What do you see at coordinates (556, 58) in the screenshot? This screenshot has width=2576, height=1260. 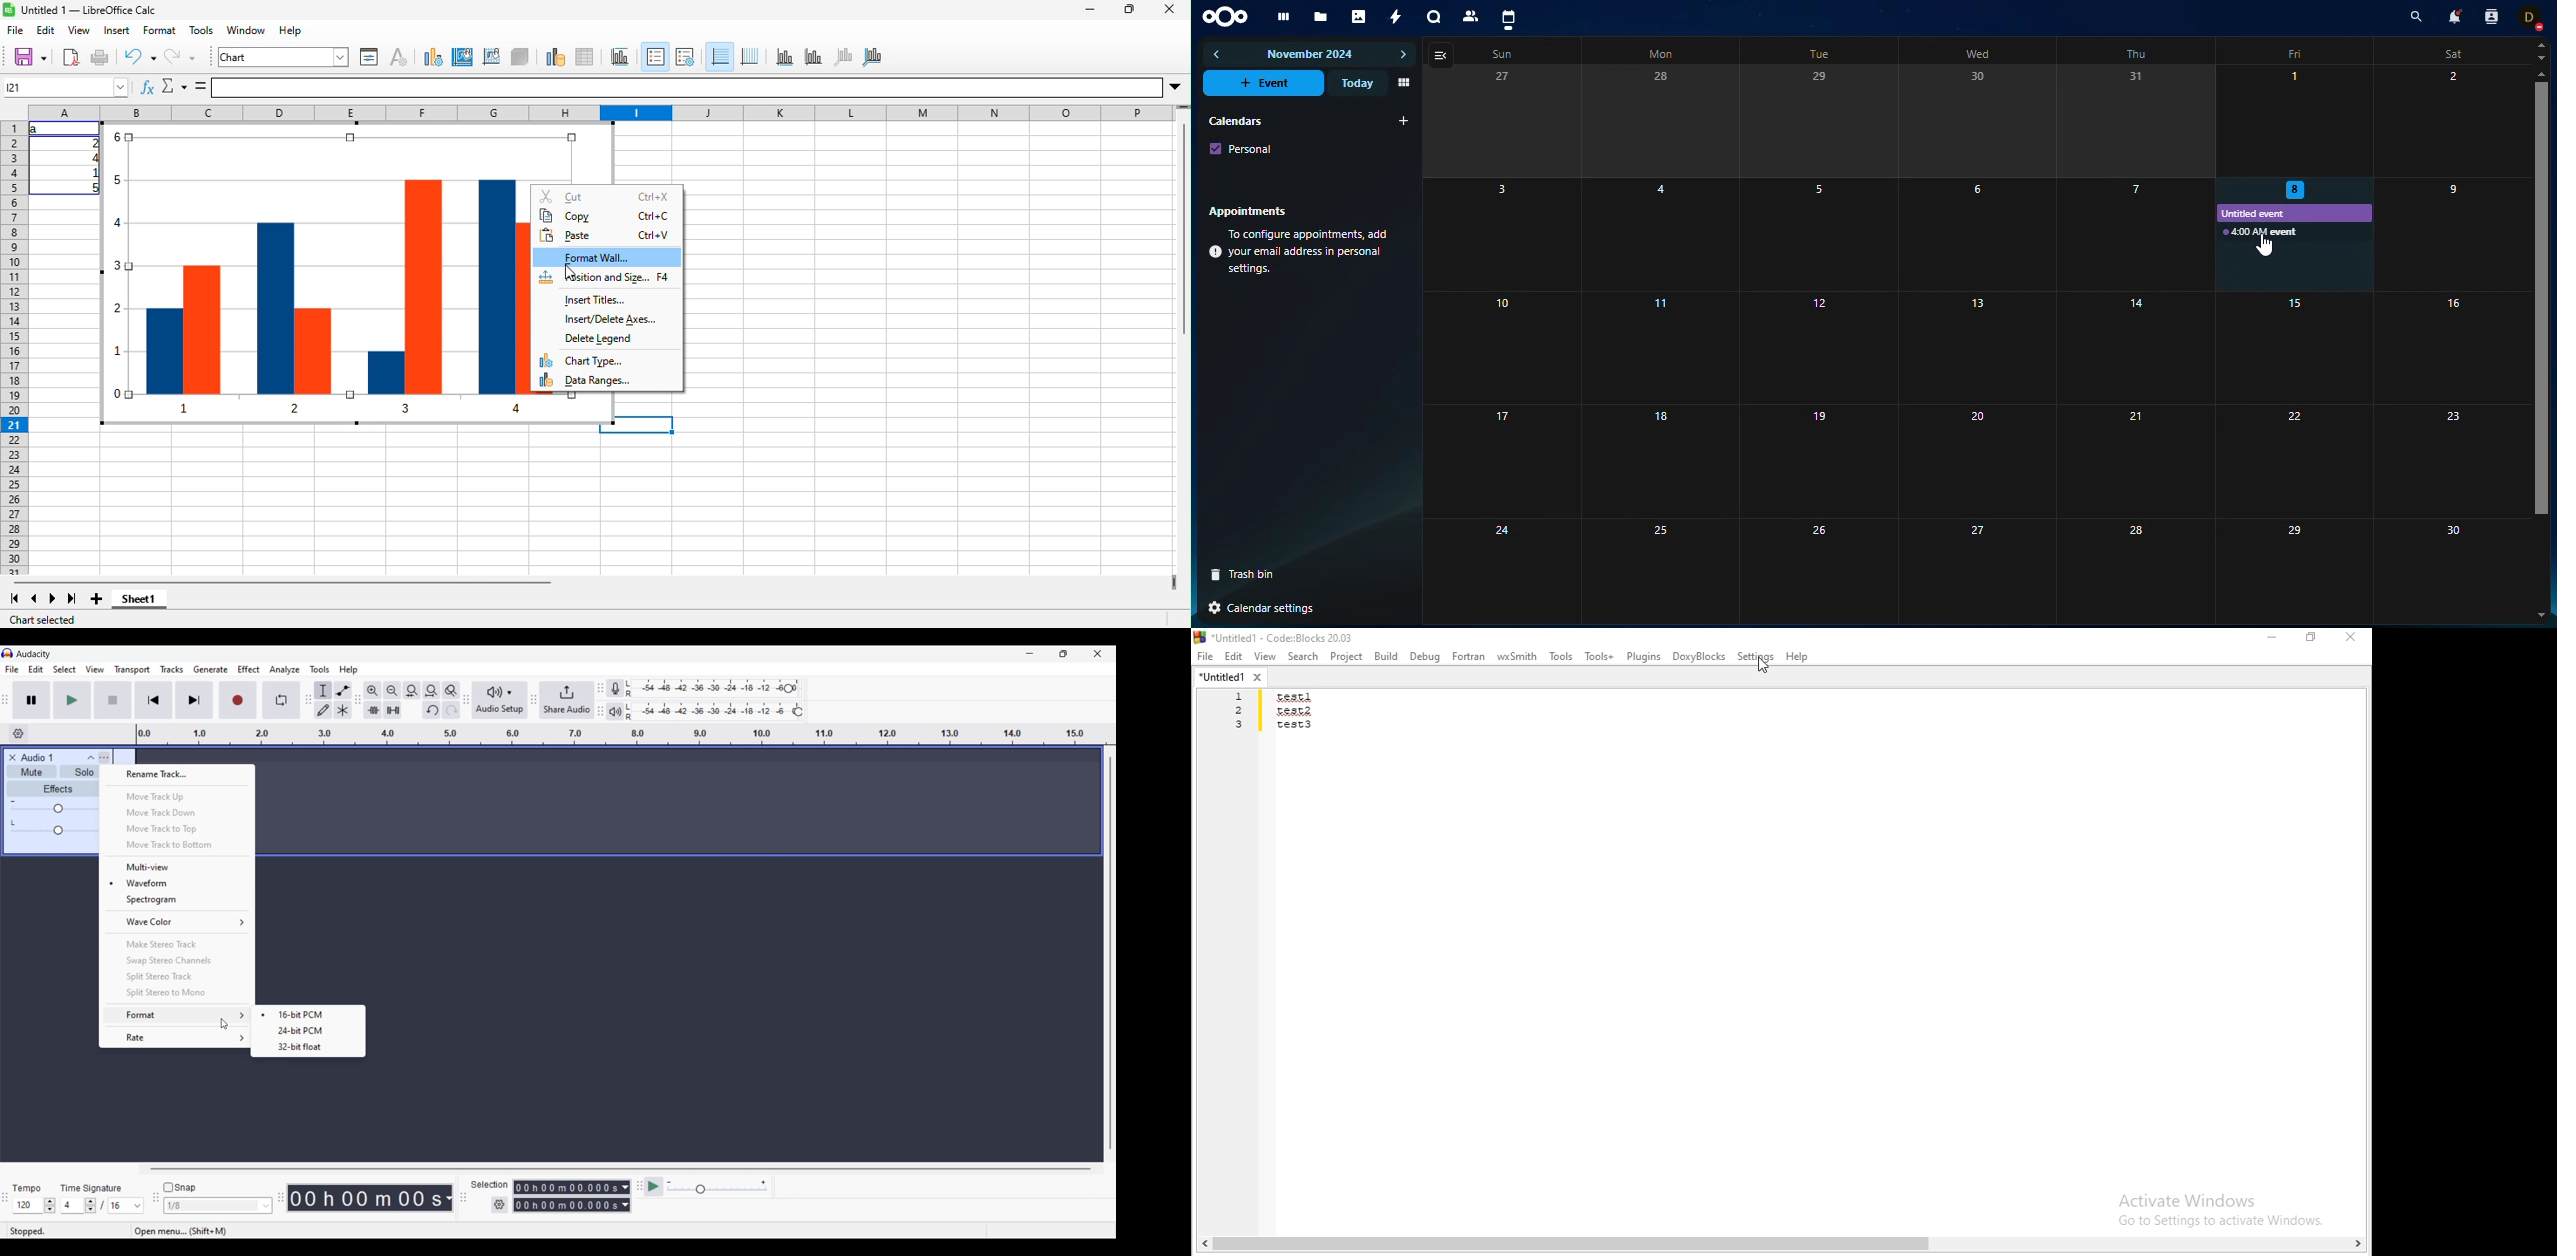 I see `data range` at bounding box center [556, 58].